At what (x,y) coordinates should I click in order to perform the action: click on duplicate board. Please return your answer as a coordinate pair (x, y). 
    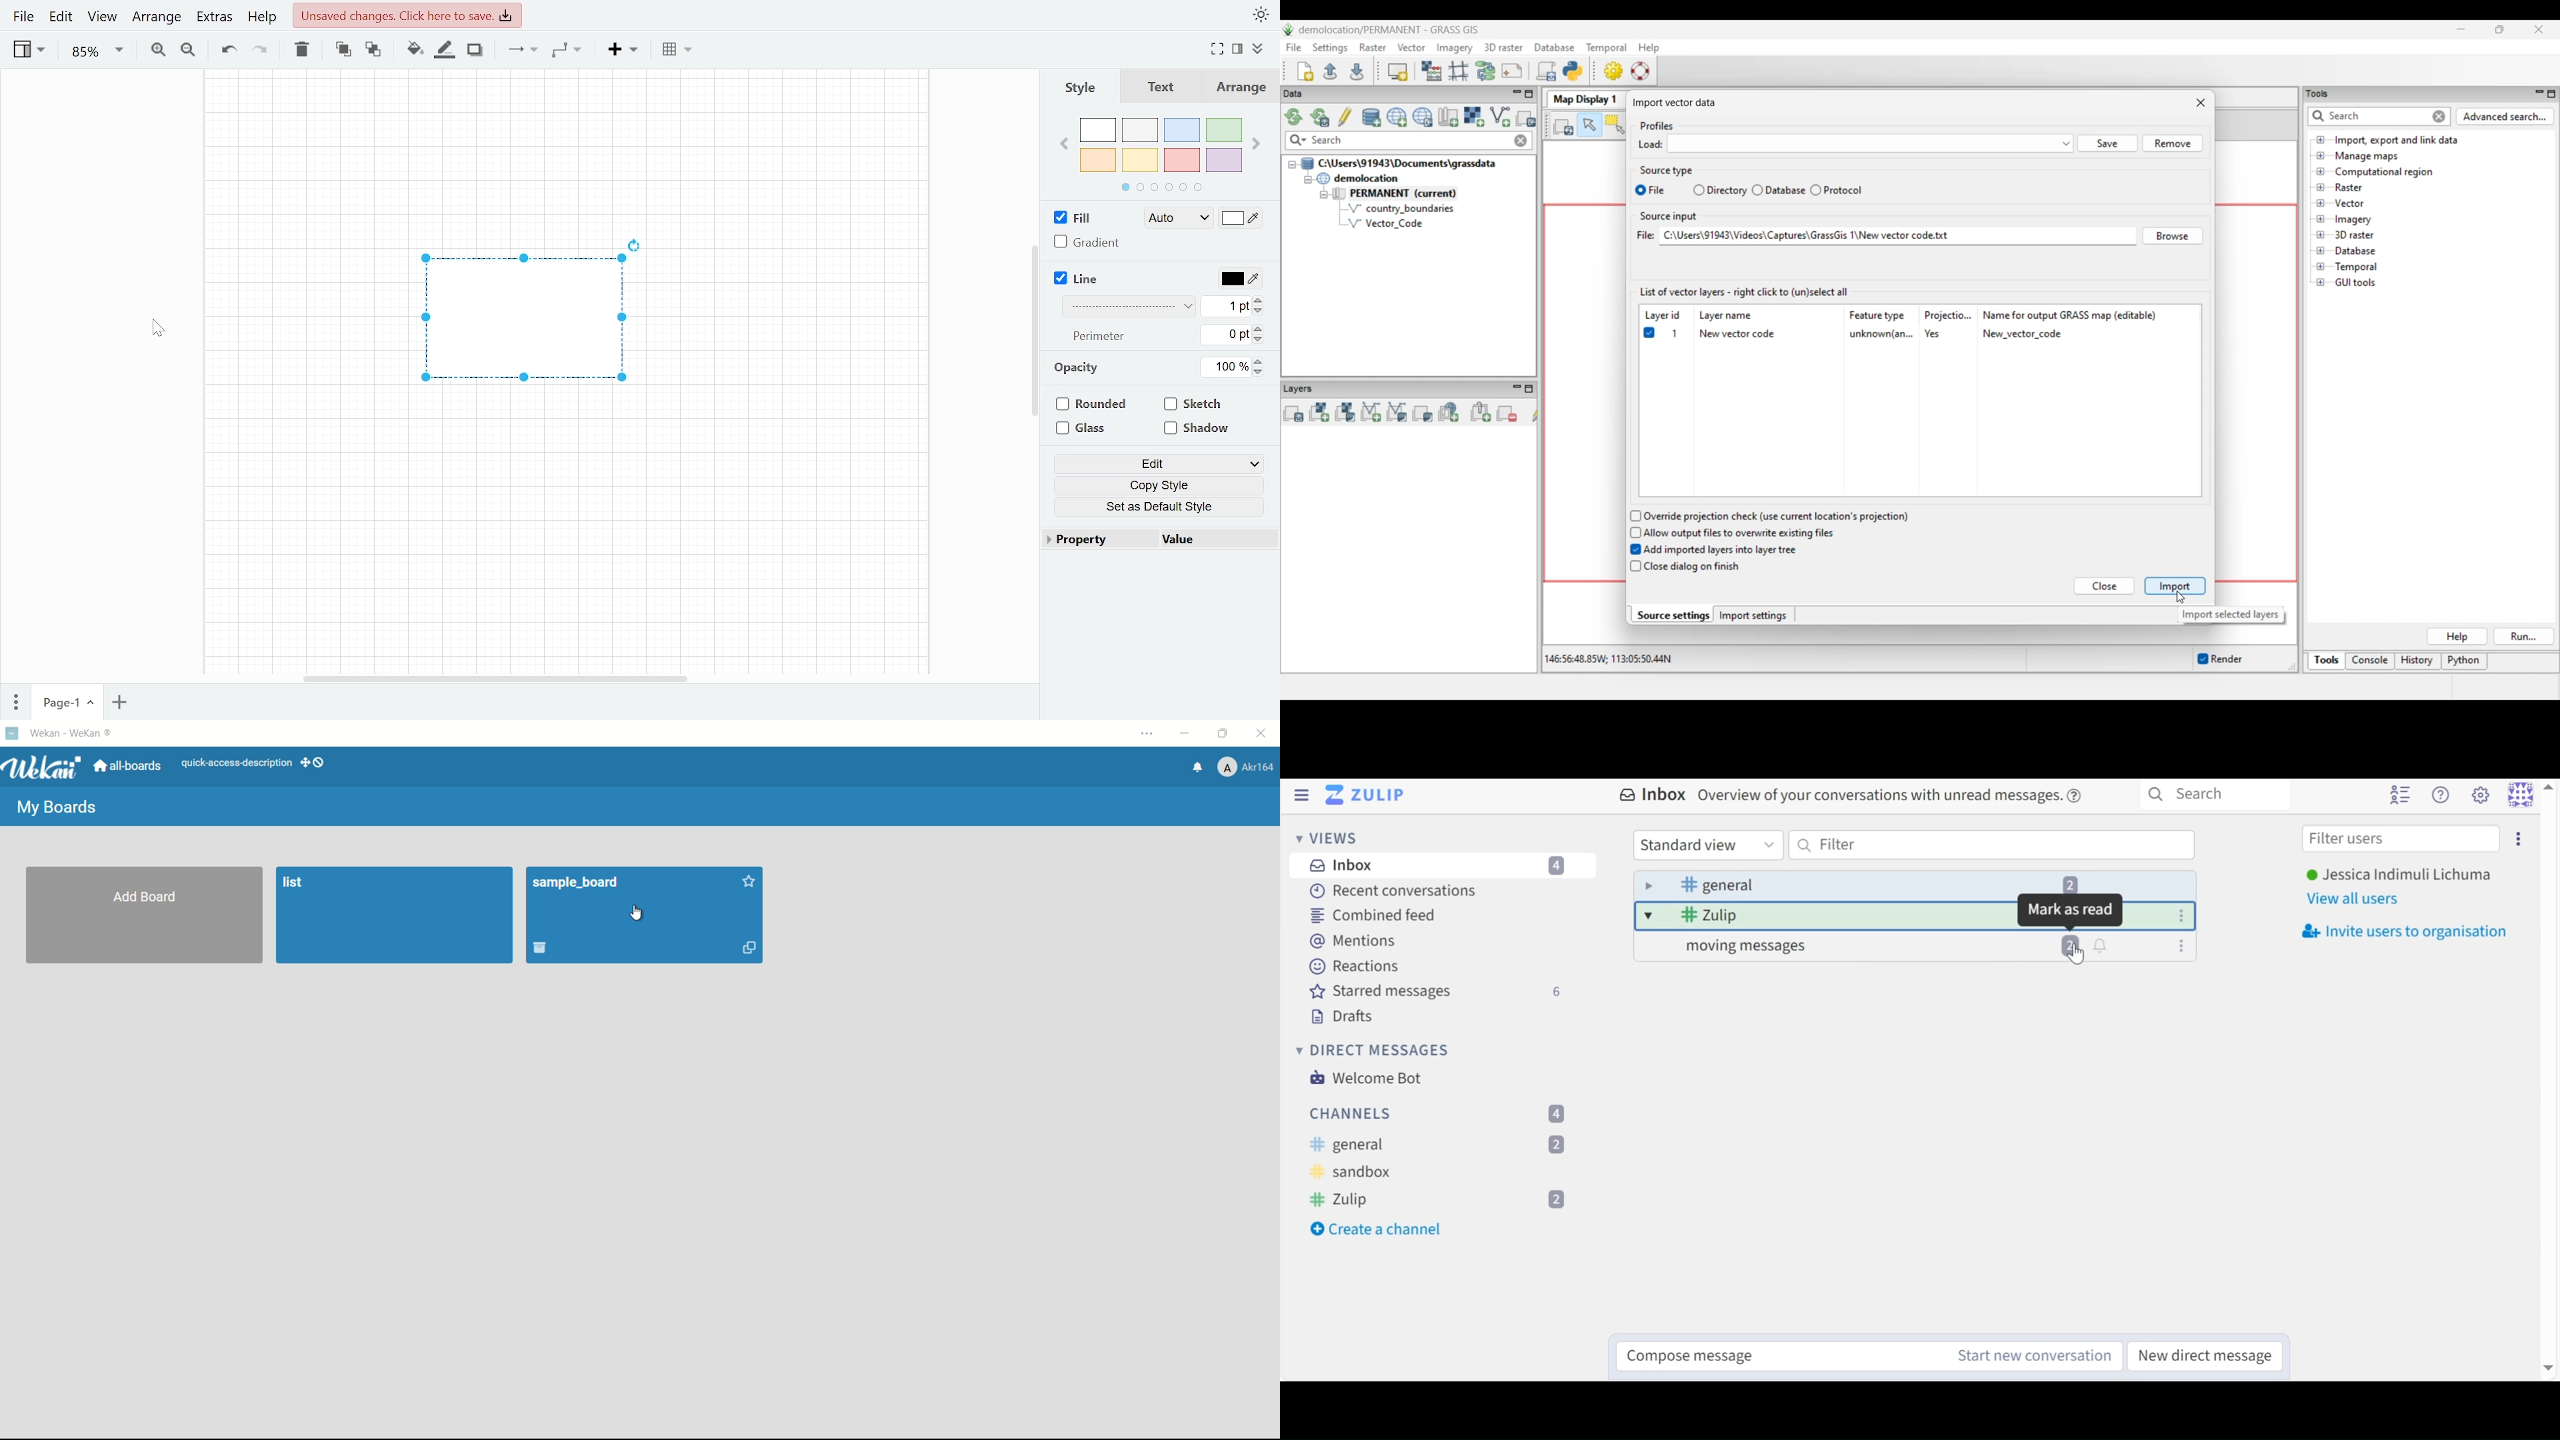
    Looking at the image, I should click on (749, 945).